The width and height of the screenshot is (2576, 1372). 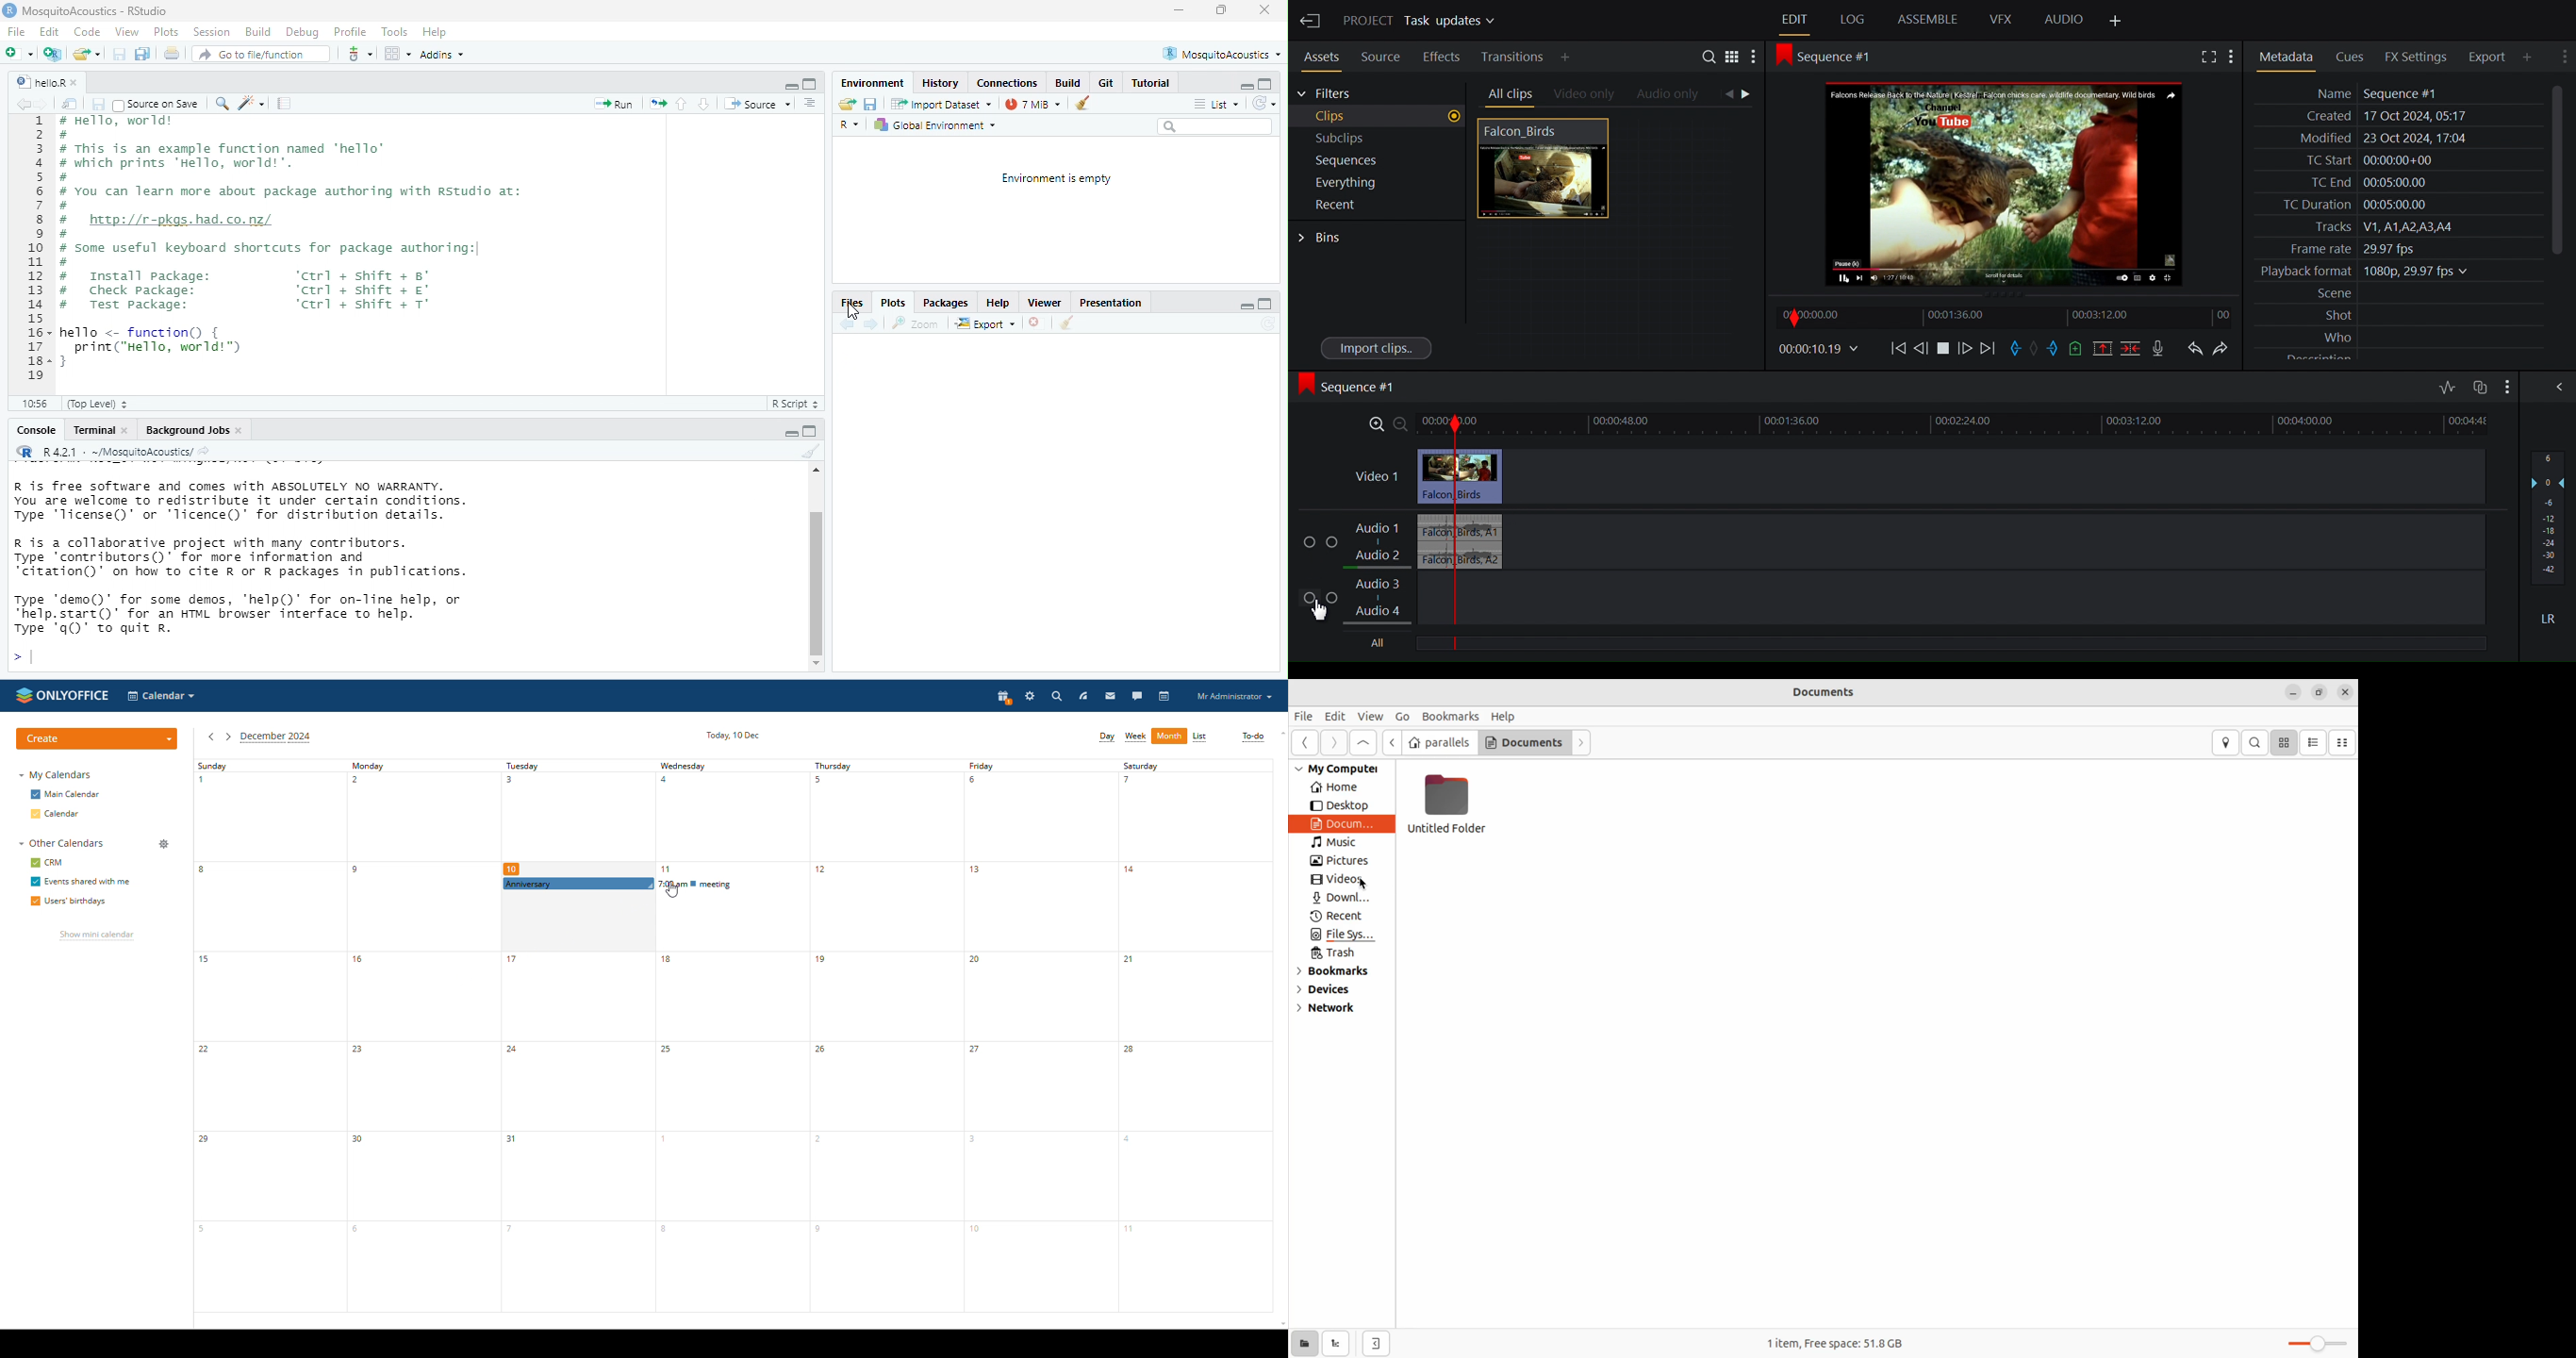 What do you see at coordinates (2005, 184) in the screenshot?
I see `Media viewer` at bounding box center [2005, 184].